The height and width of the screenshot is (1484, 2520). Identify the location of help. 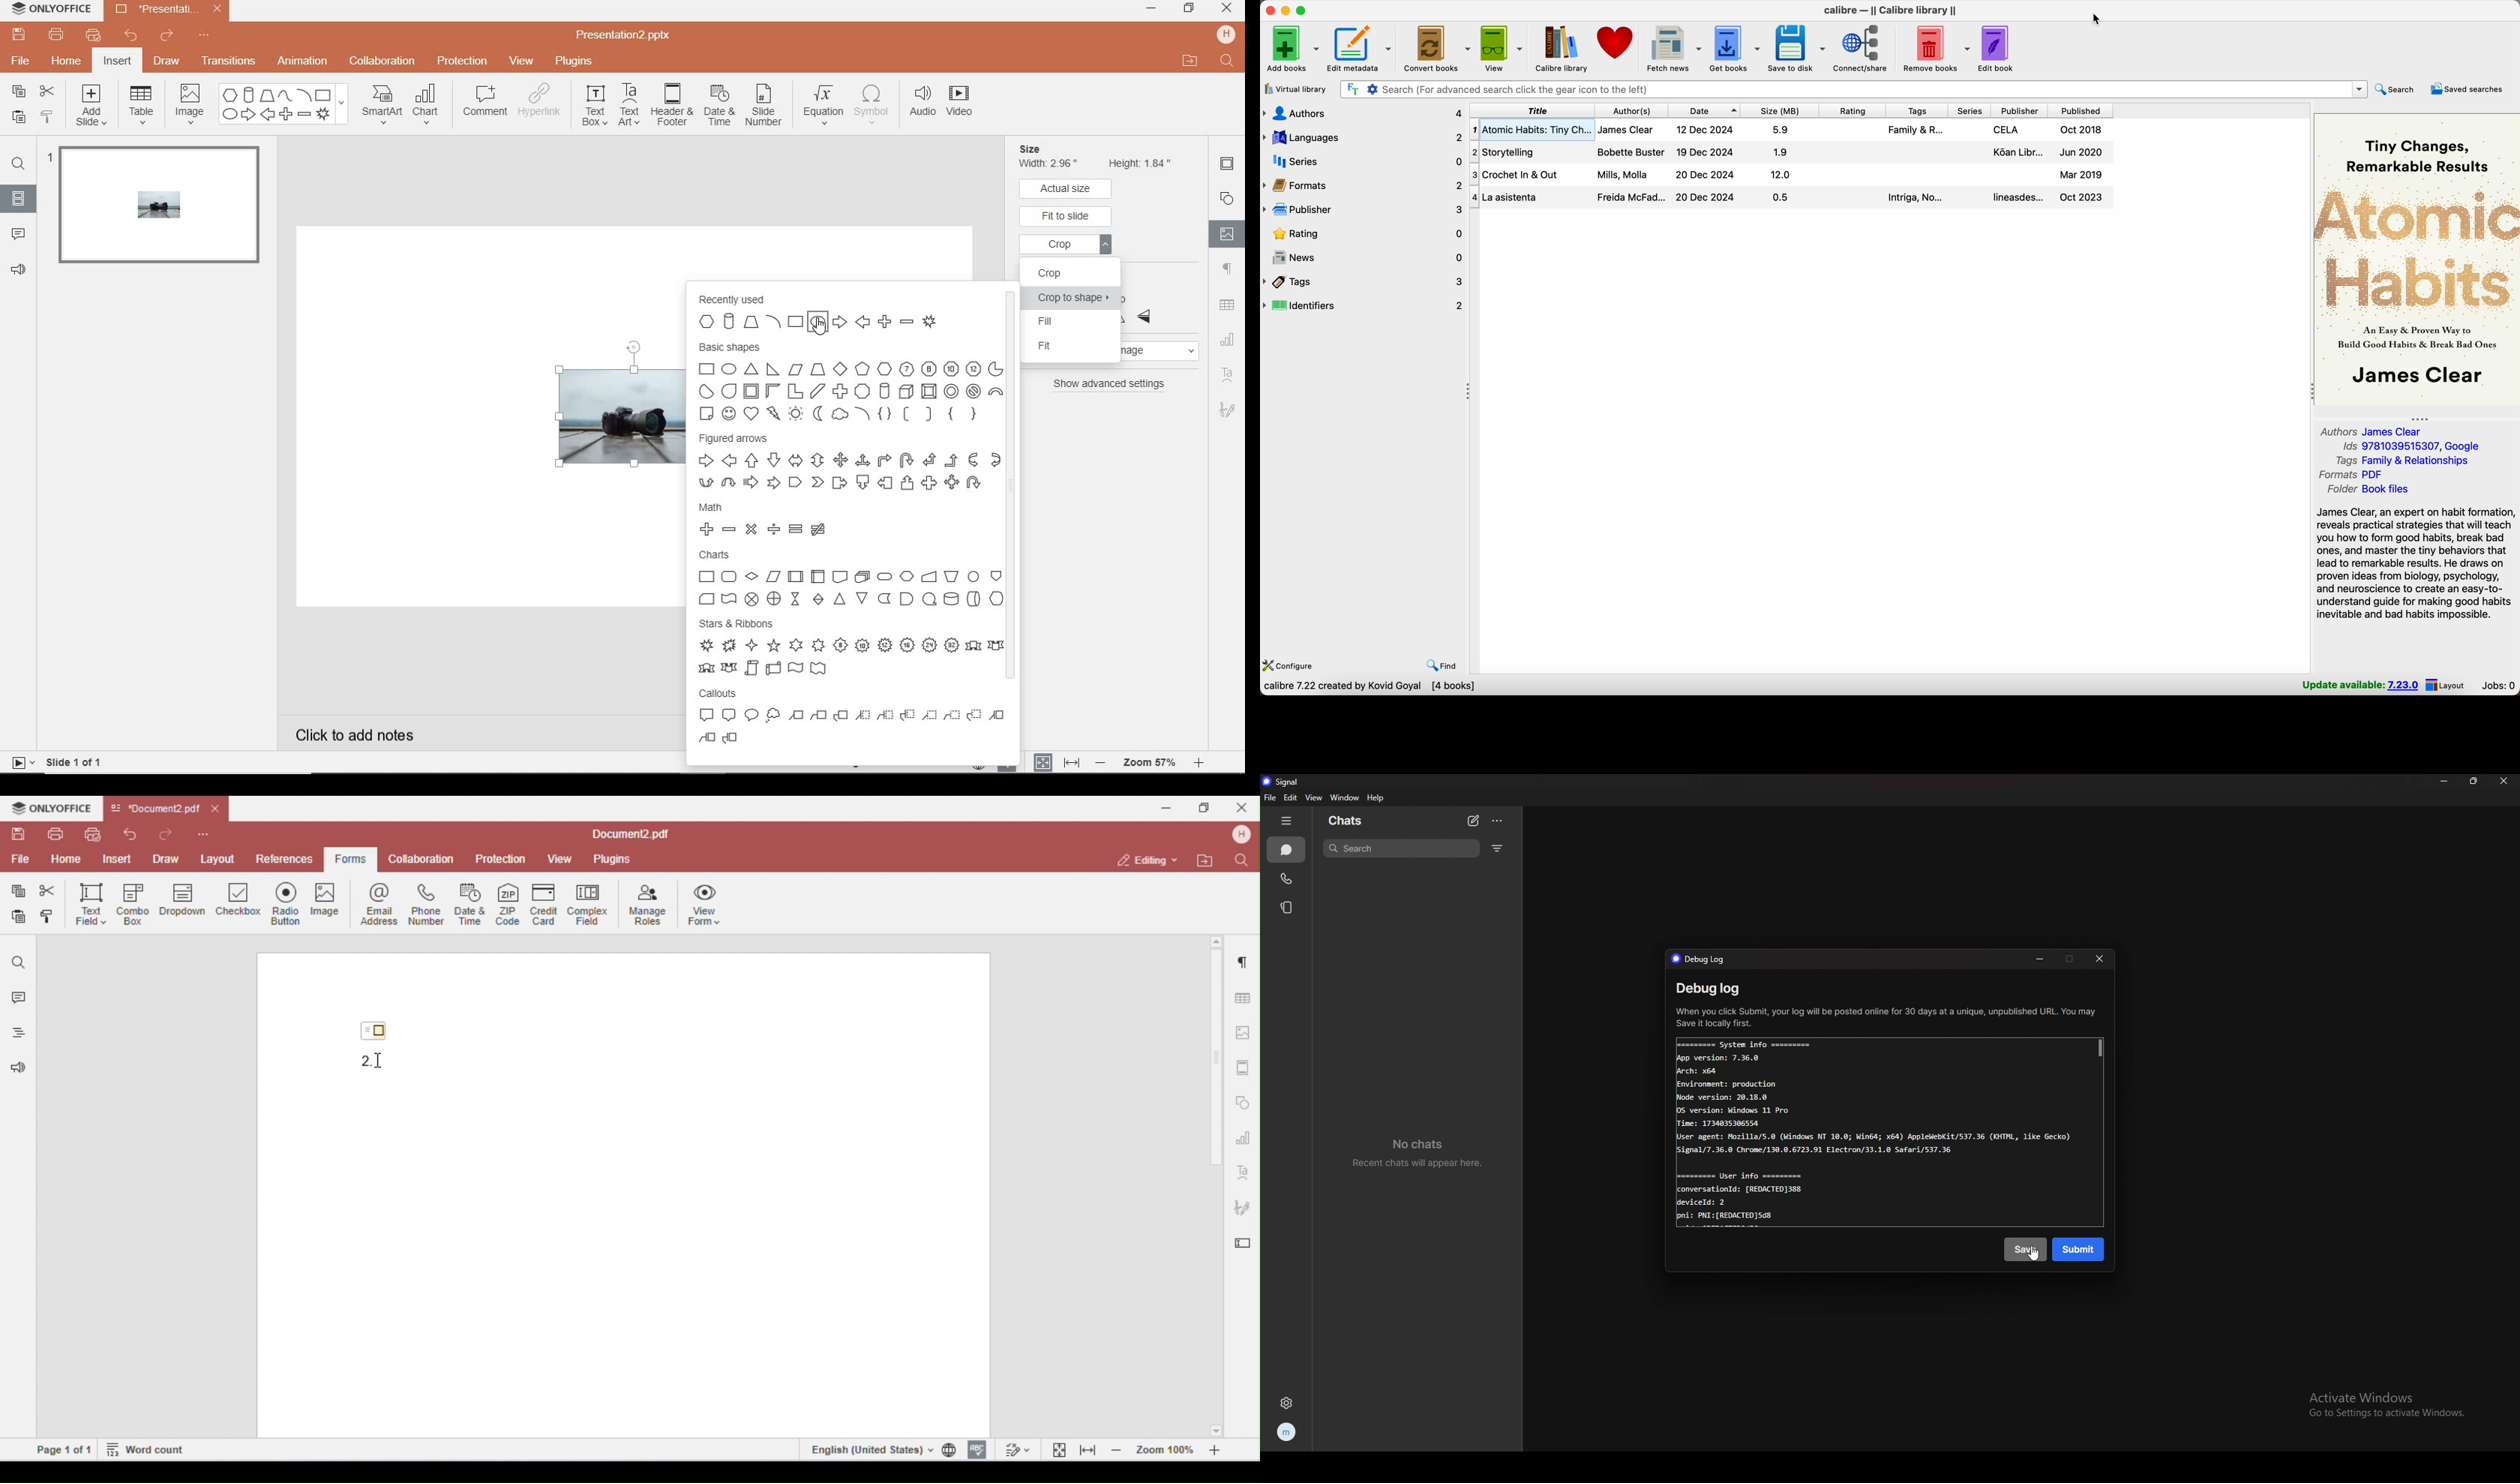
(1376, 798).